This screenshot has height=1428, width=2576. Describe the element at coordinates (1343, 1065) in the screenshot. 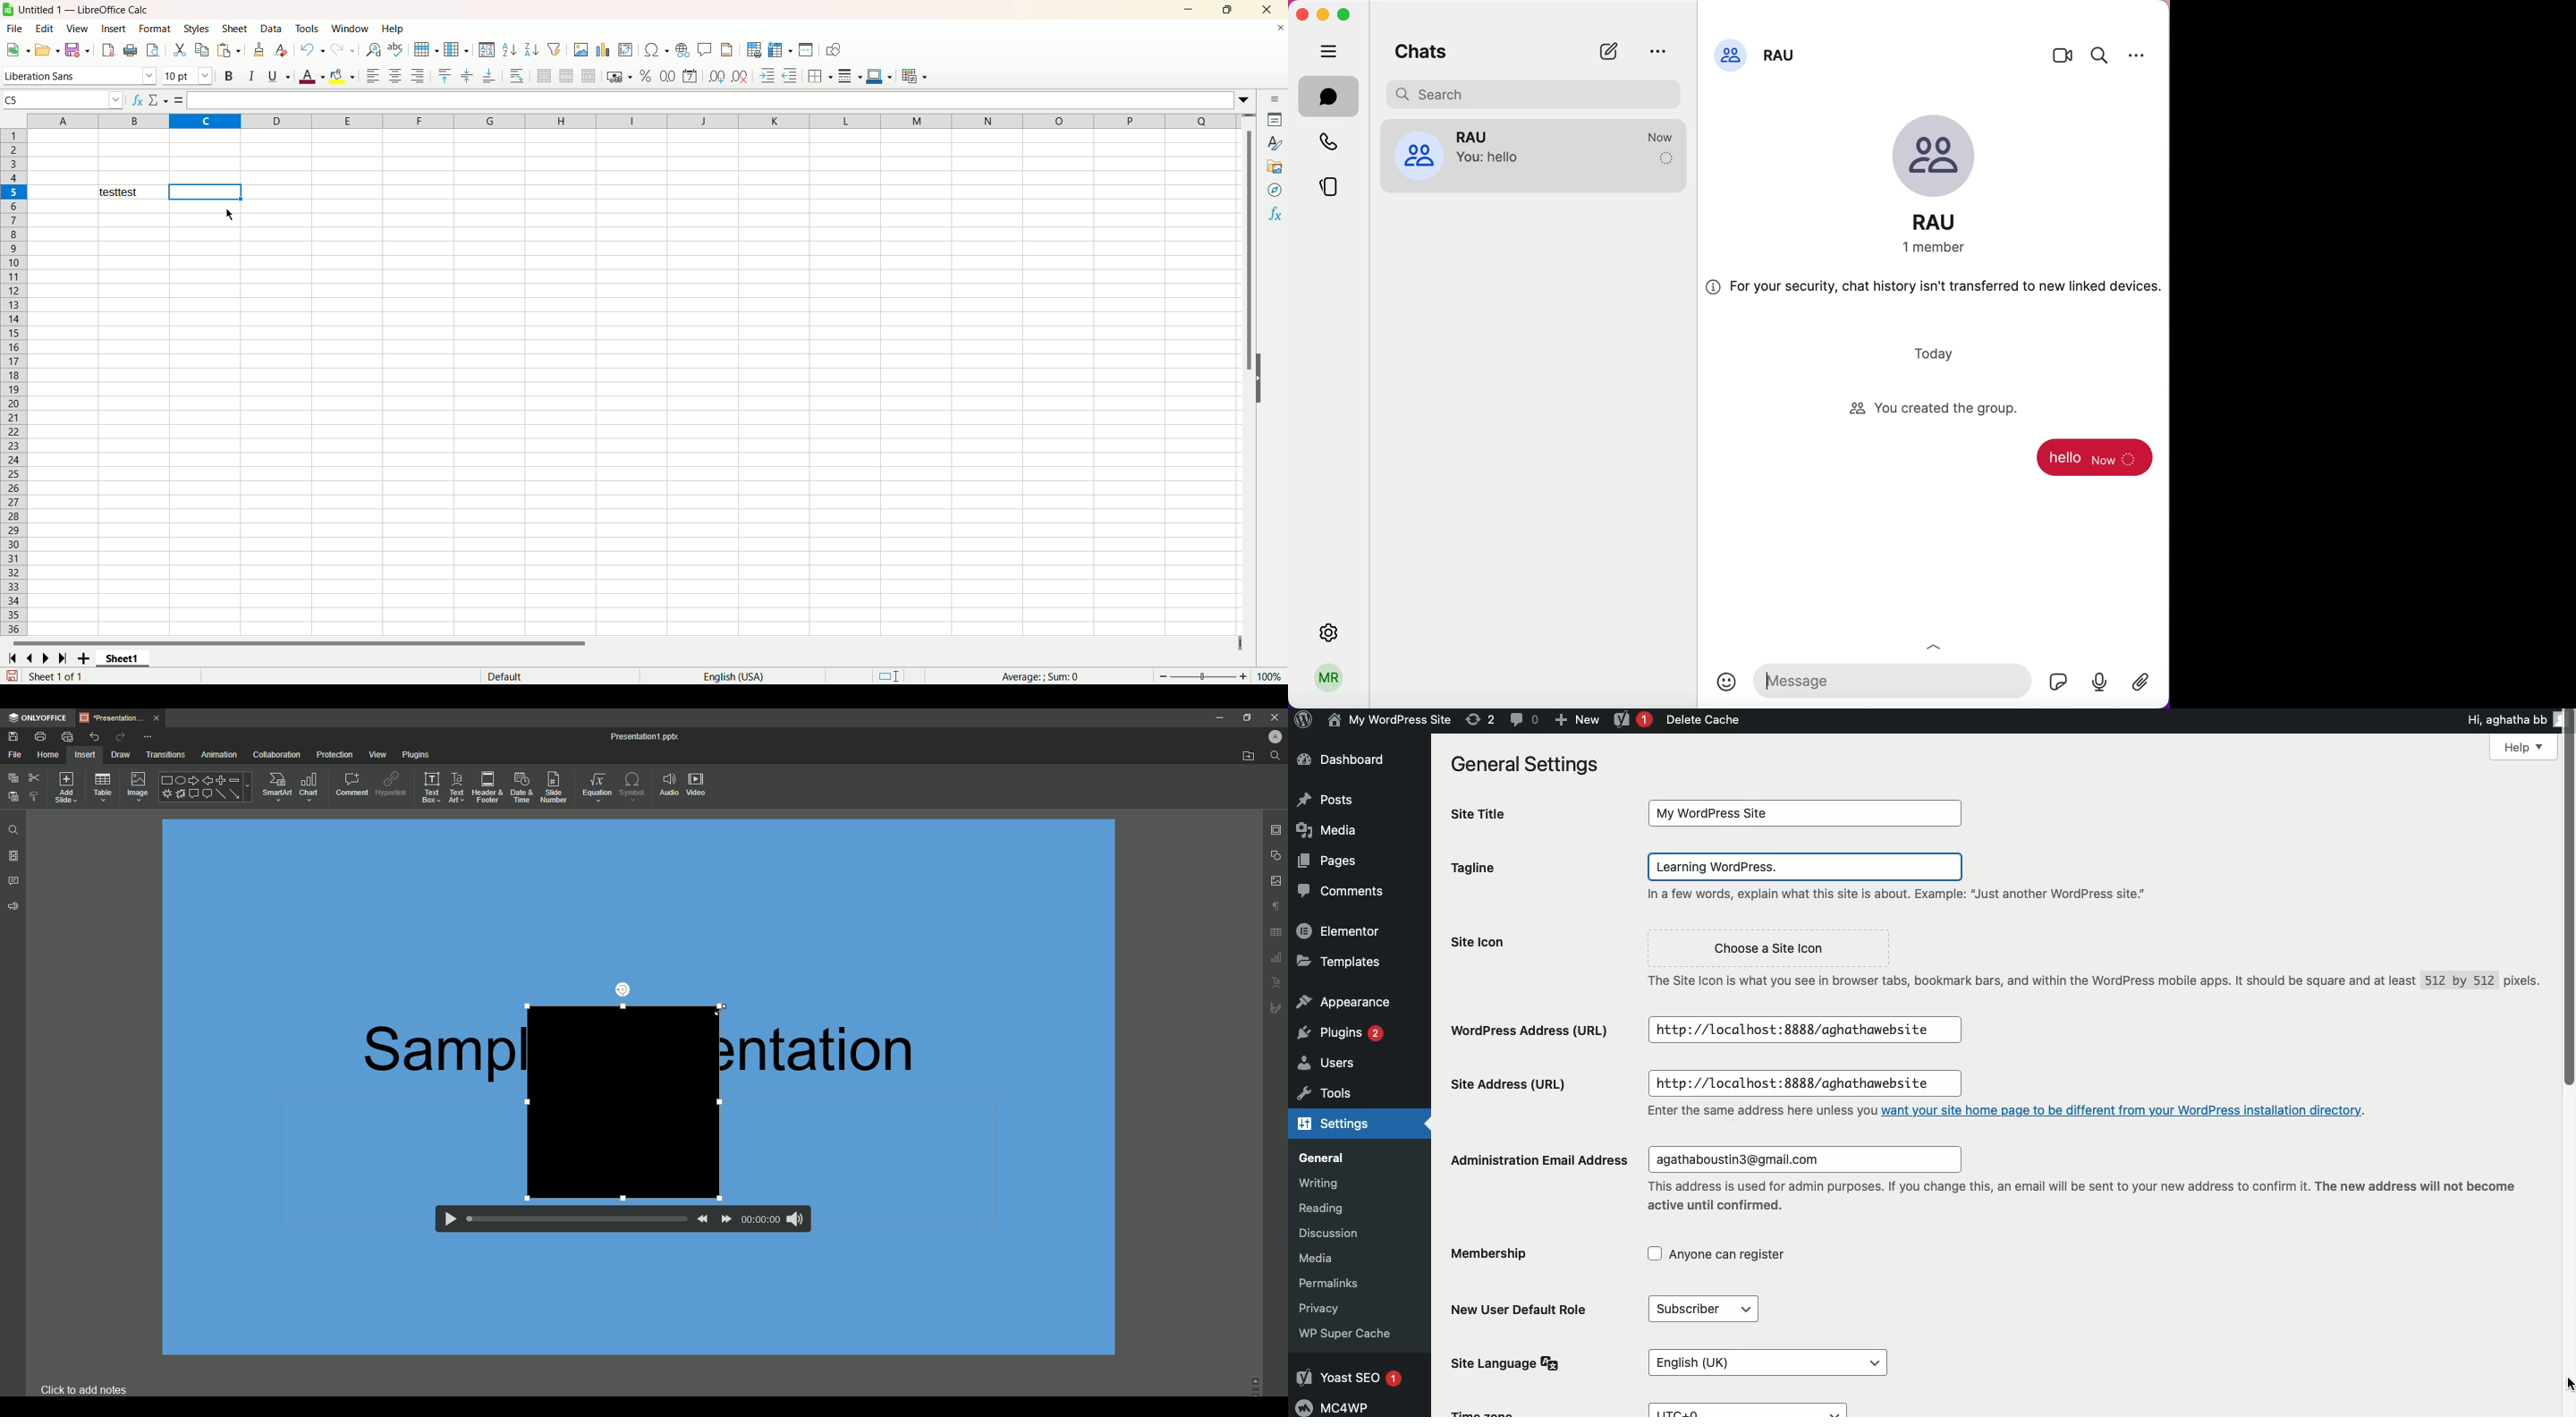

I see `Users` at that location.